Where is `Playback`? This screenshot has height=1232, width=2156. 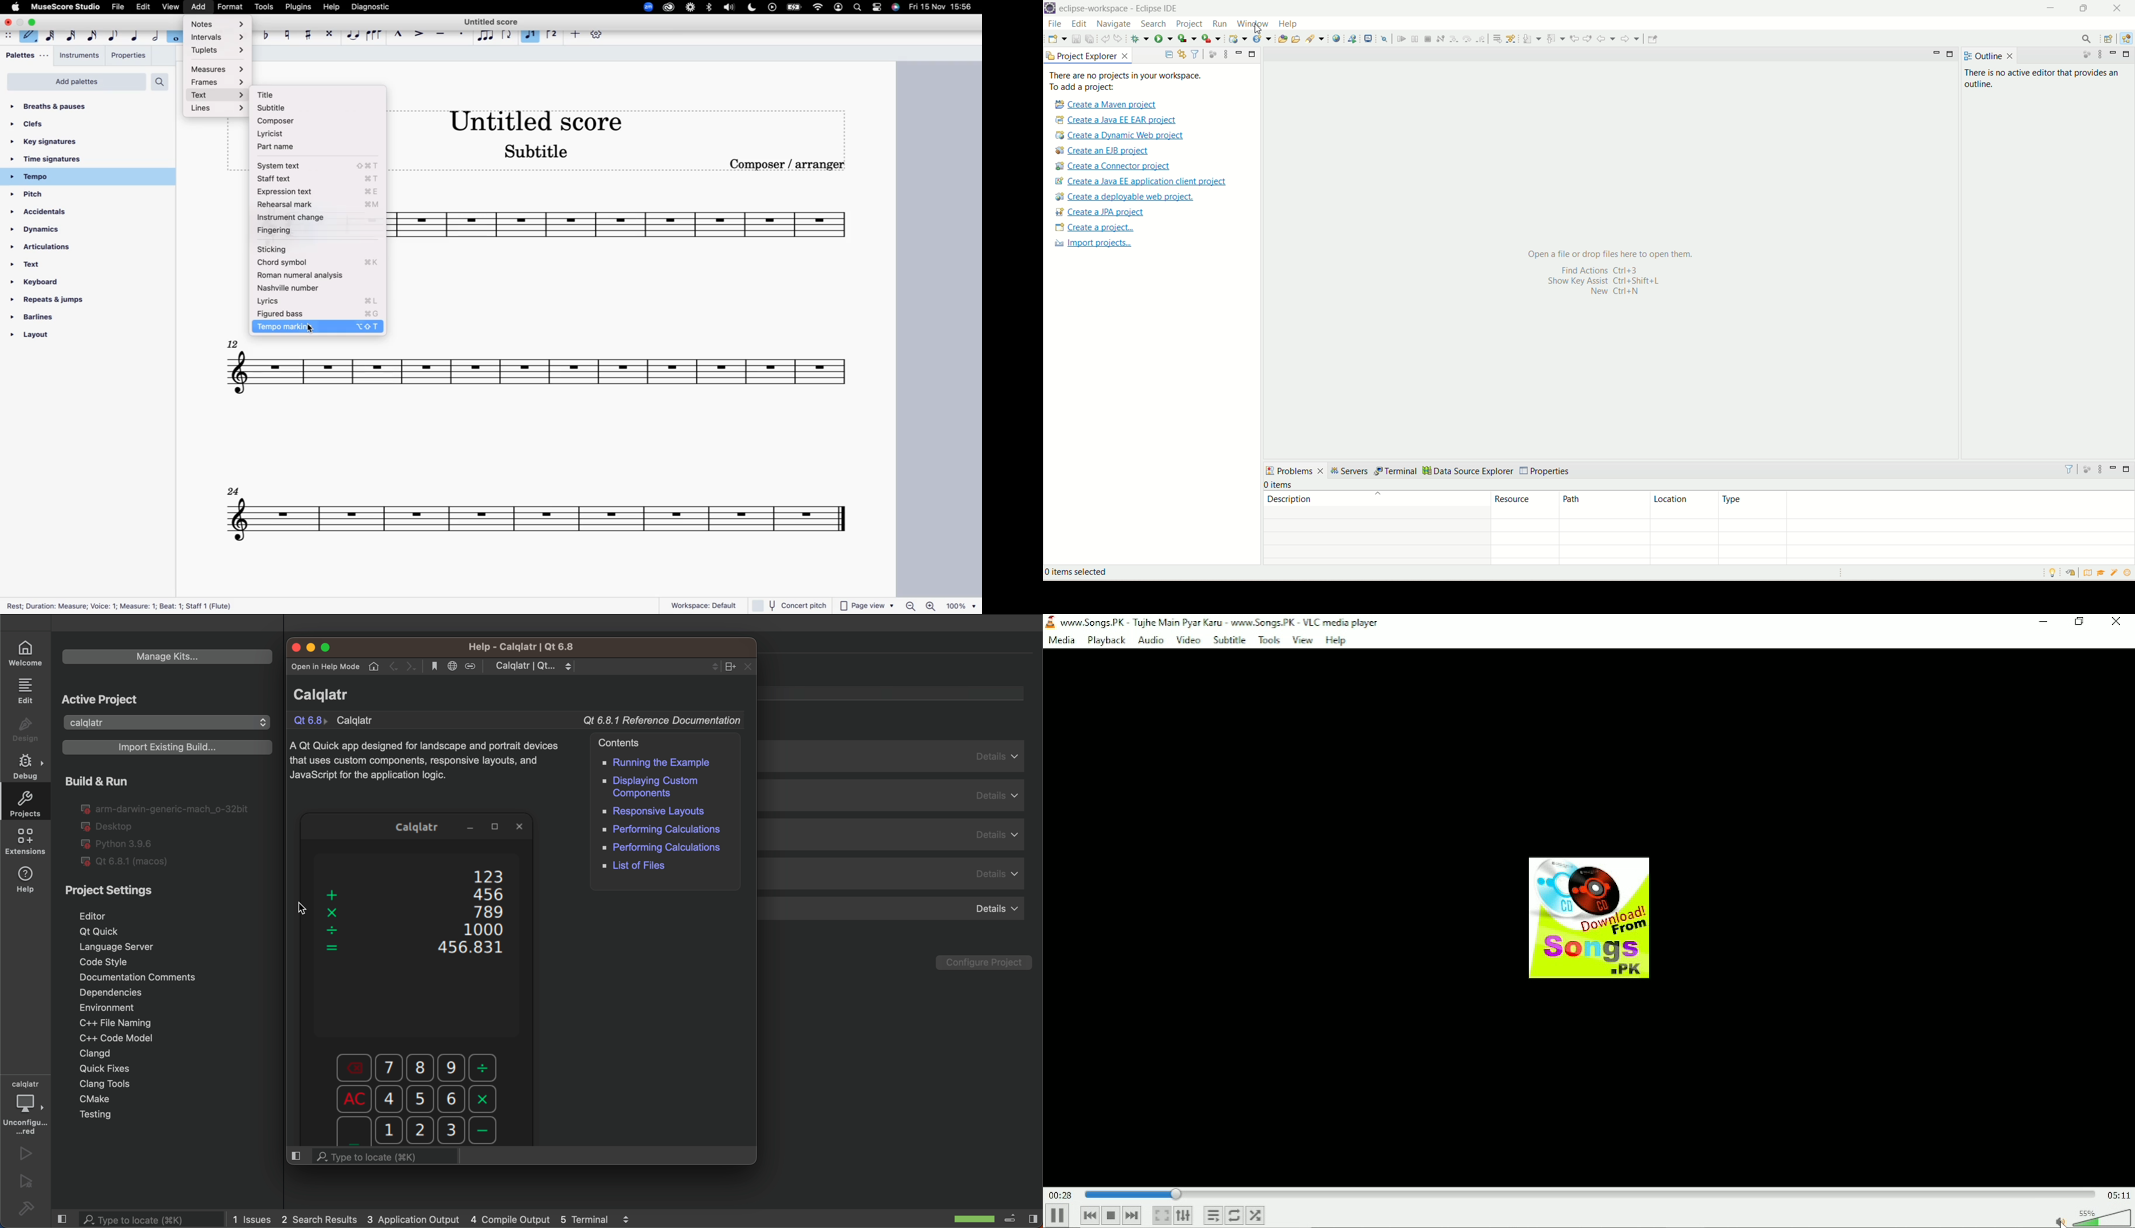 Playback is located at coordinates (1105, 640).